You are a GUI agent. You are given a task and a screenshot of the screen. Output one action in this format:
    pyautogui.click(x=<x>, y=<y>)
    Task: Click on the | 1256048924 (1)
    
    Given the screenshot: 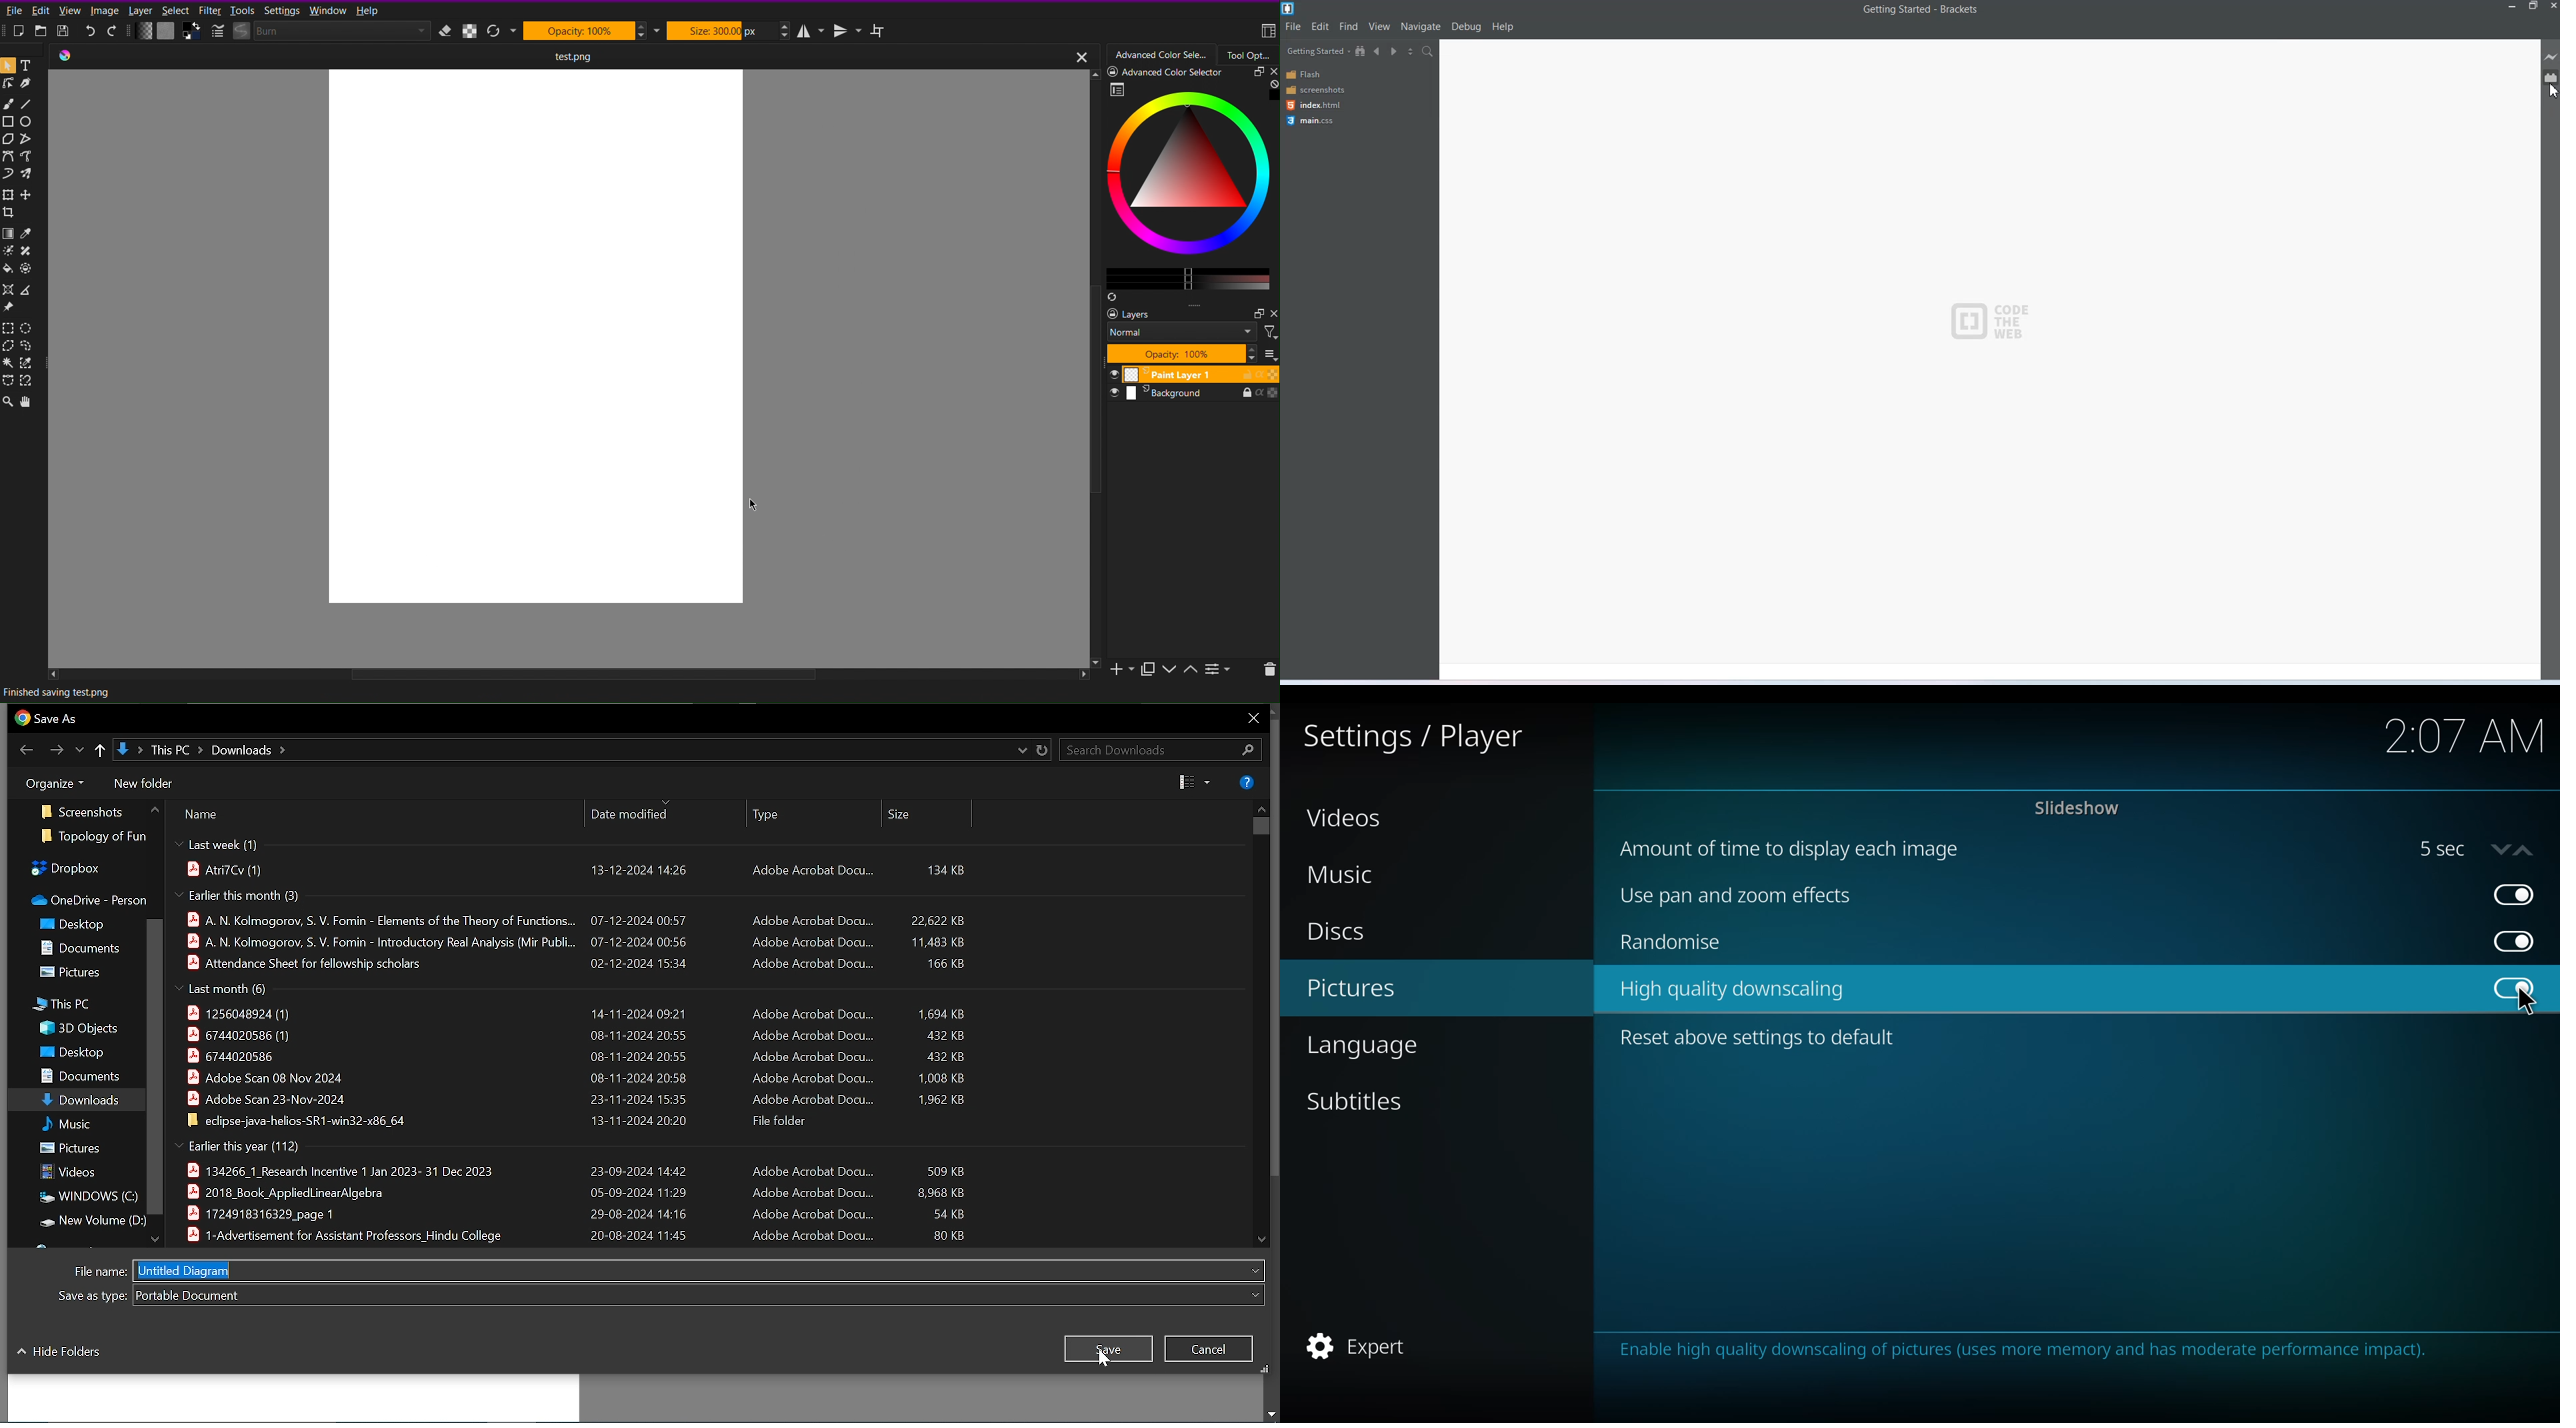 What is the action you would take?
    pyautogui.click(x=241, y=1015)
    